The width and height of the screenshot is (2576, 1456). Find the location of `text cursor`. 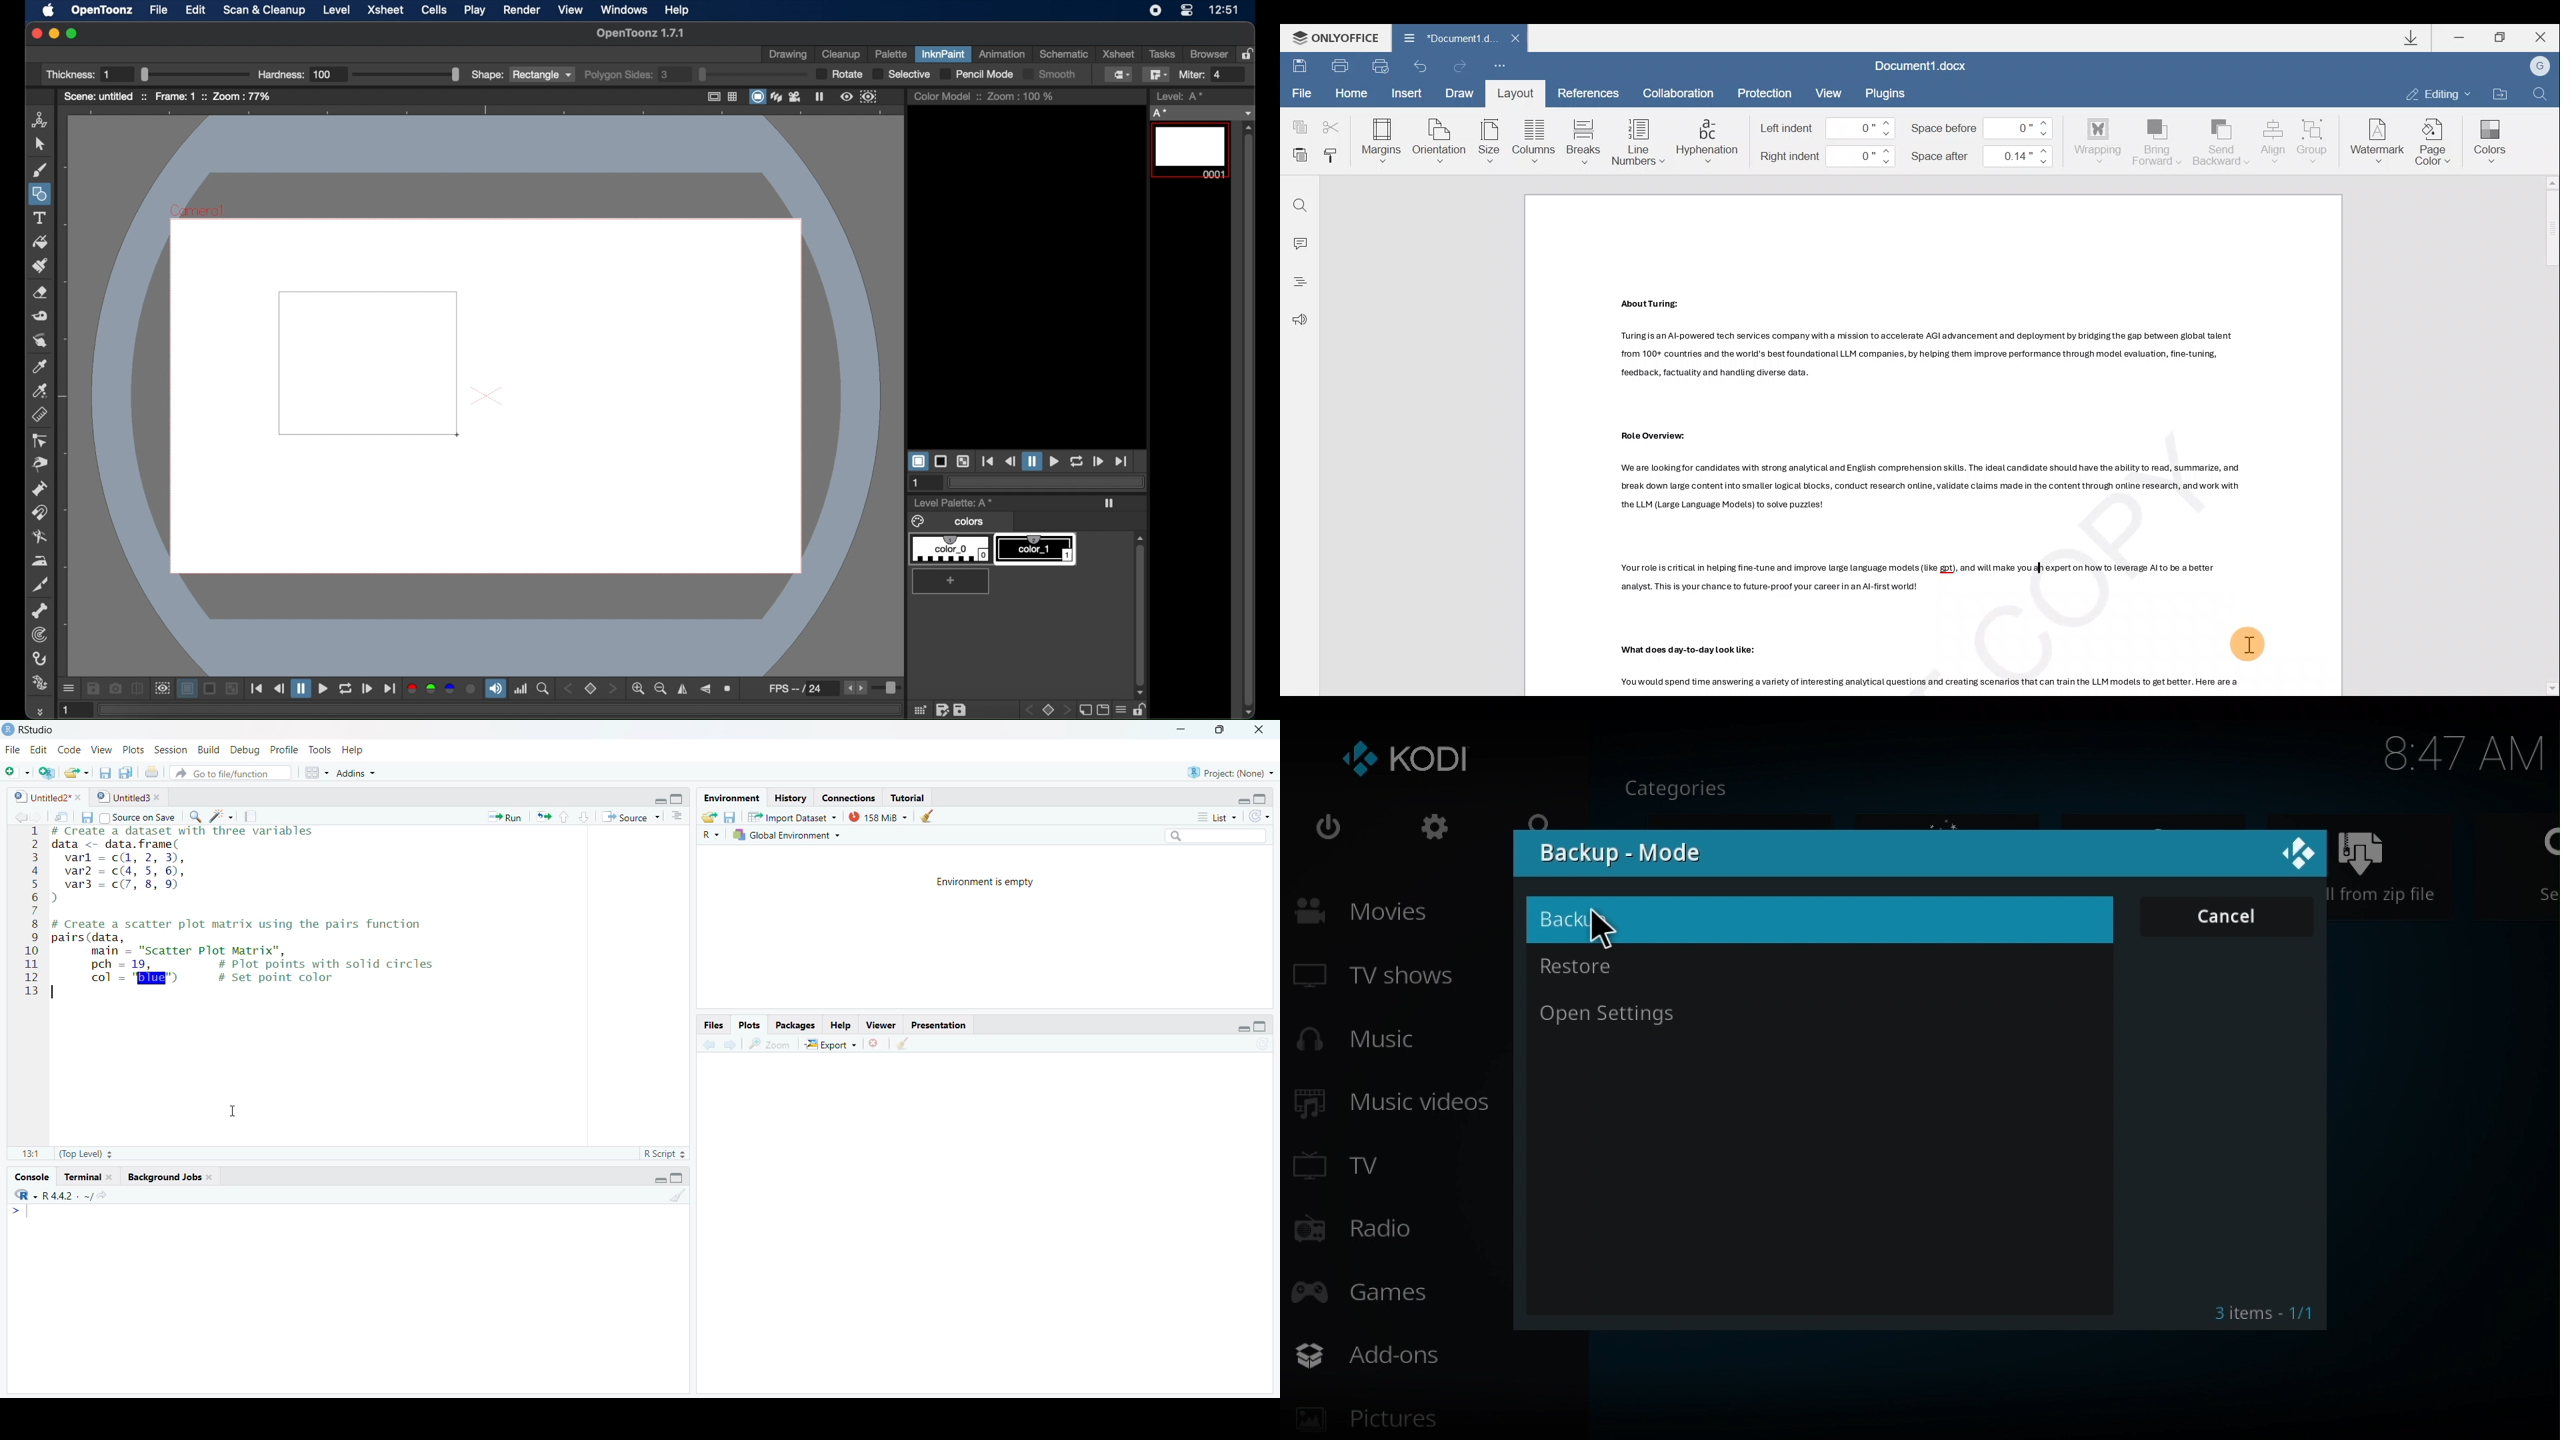

text cursor is located at coordinates (235, 1112).